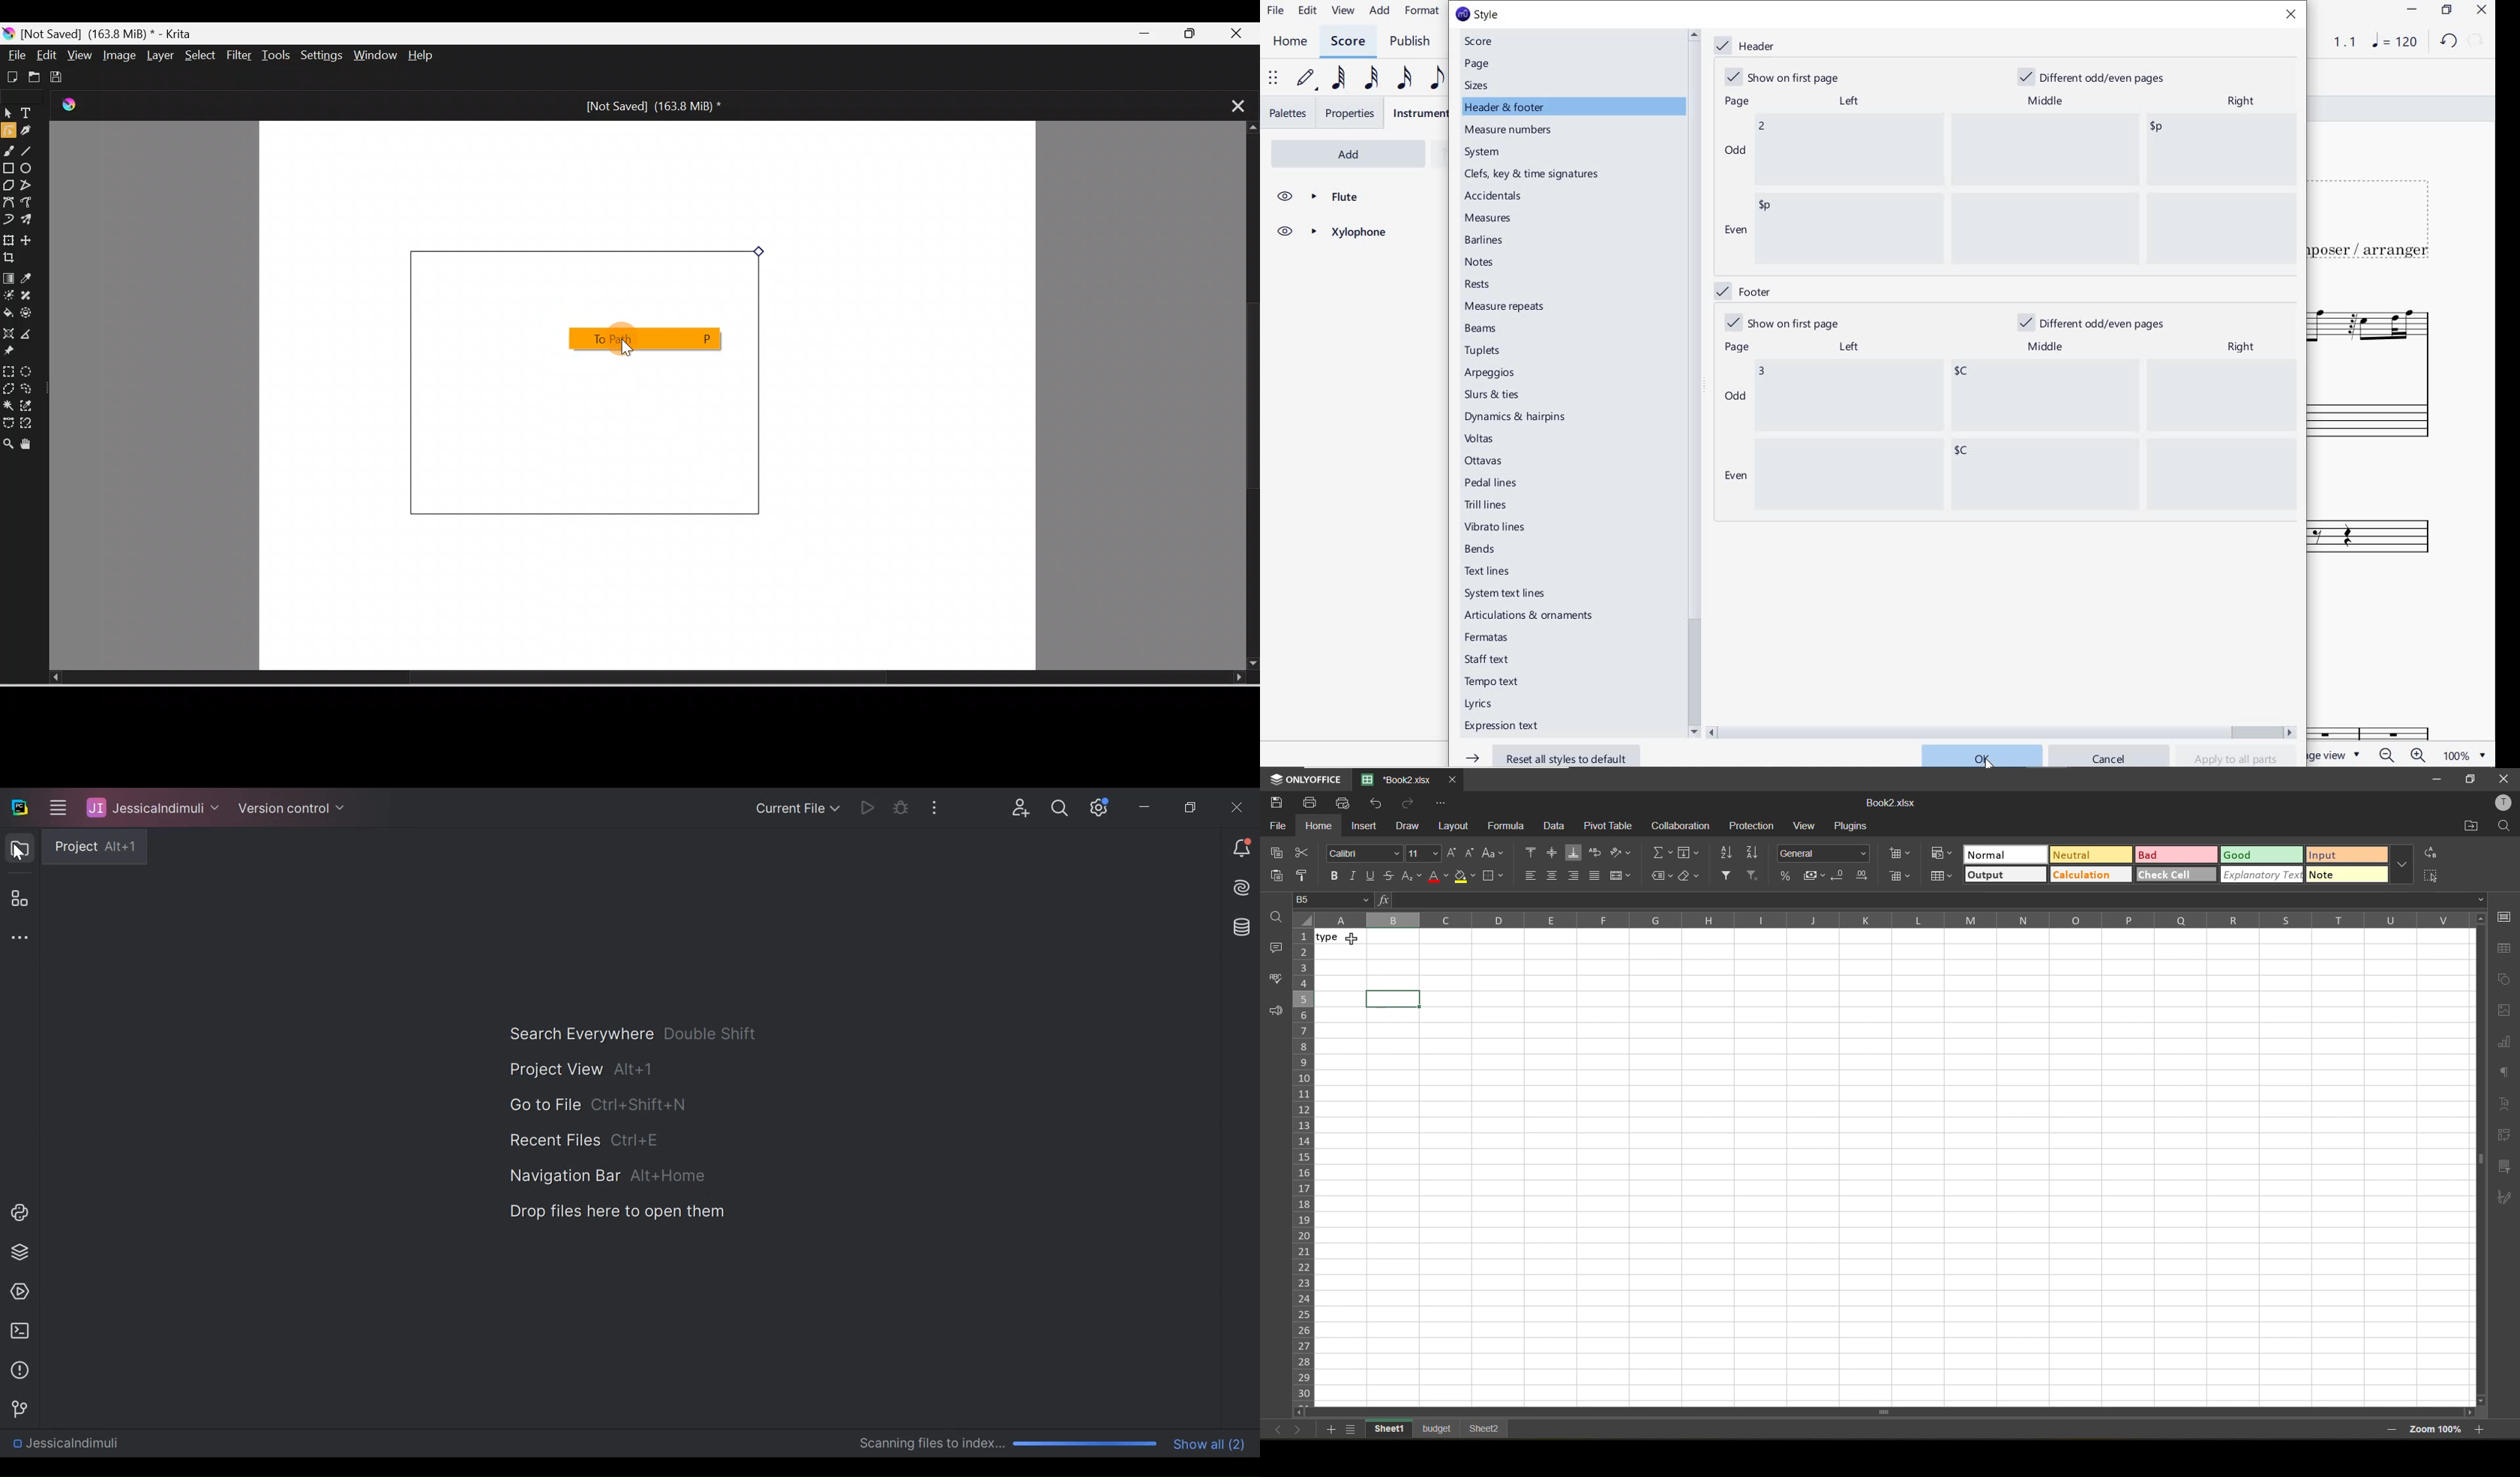 Image resolution: width=2520 pixels, height=1484 pixels. I want to click on good, so click(2262, 855).